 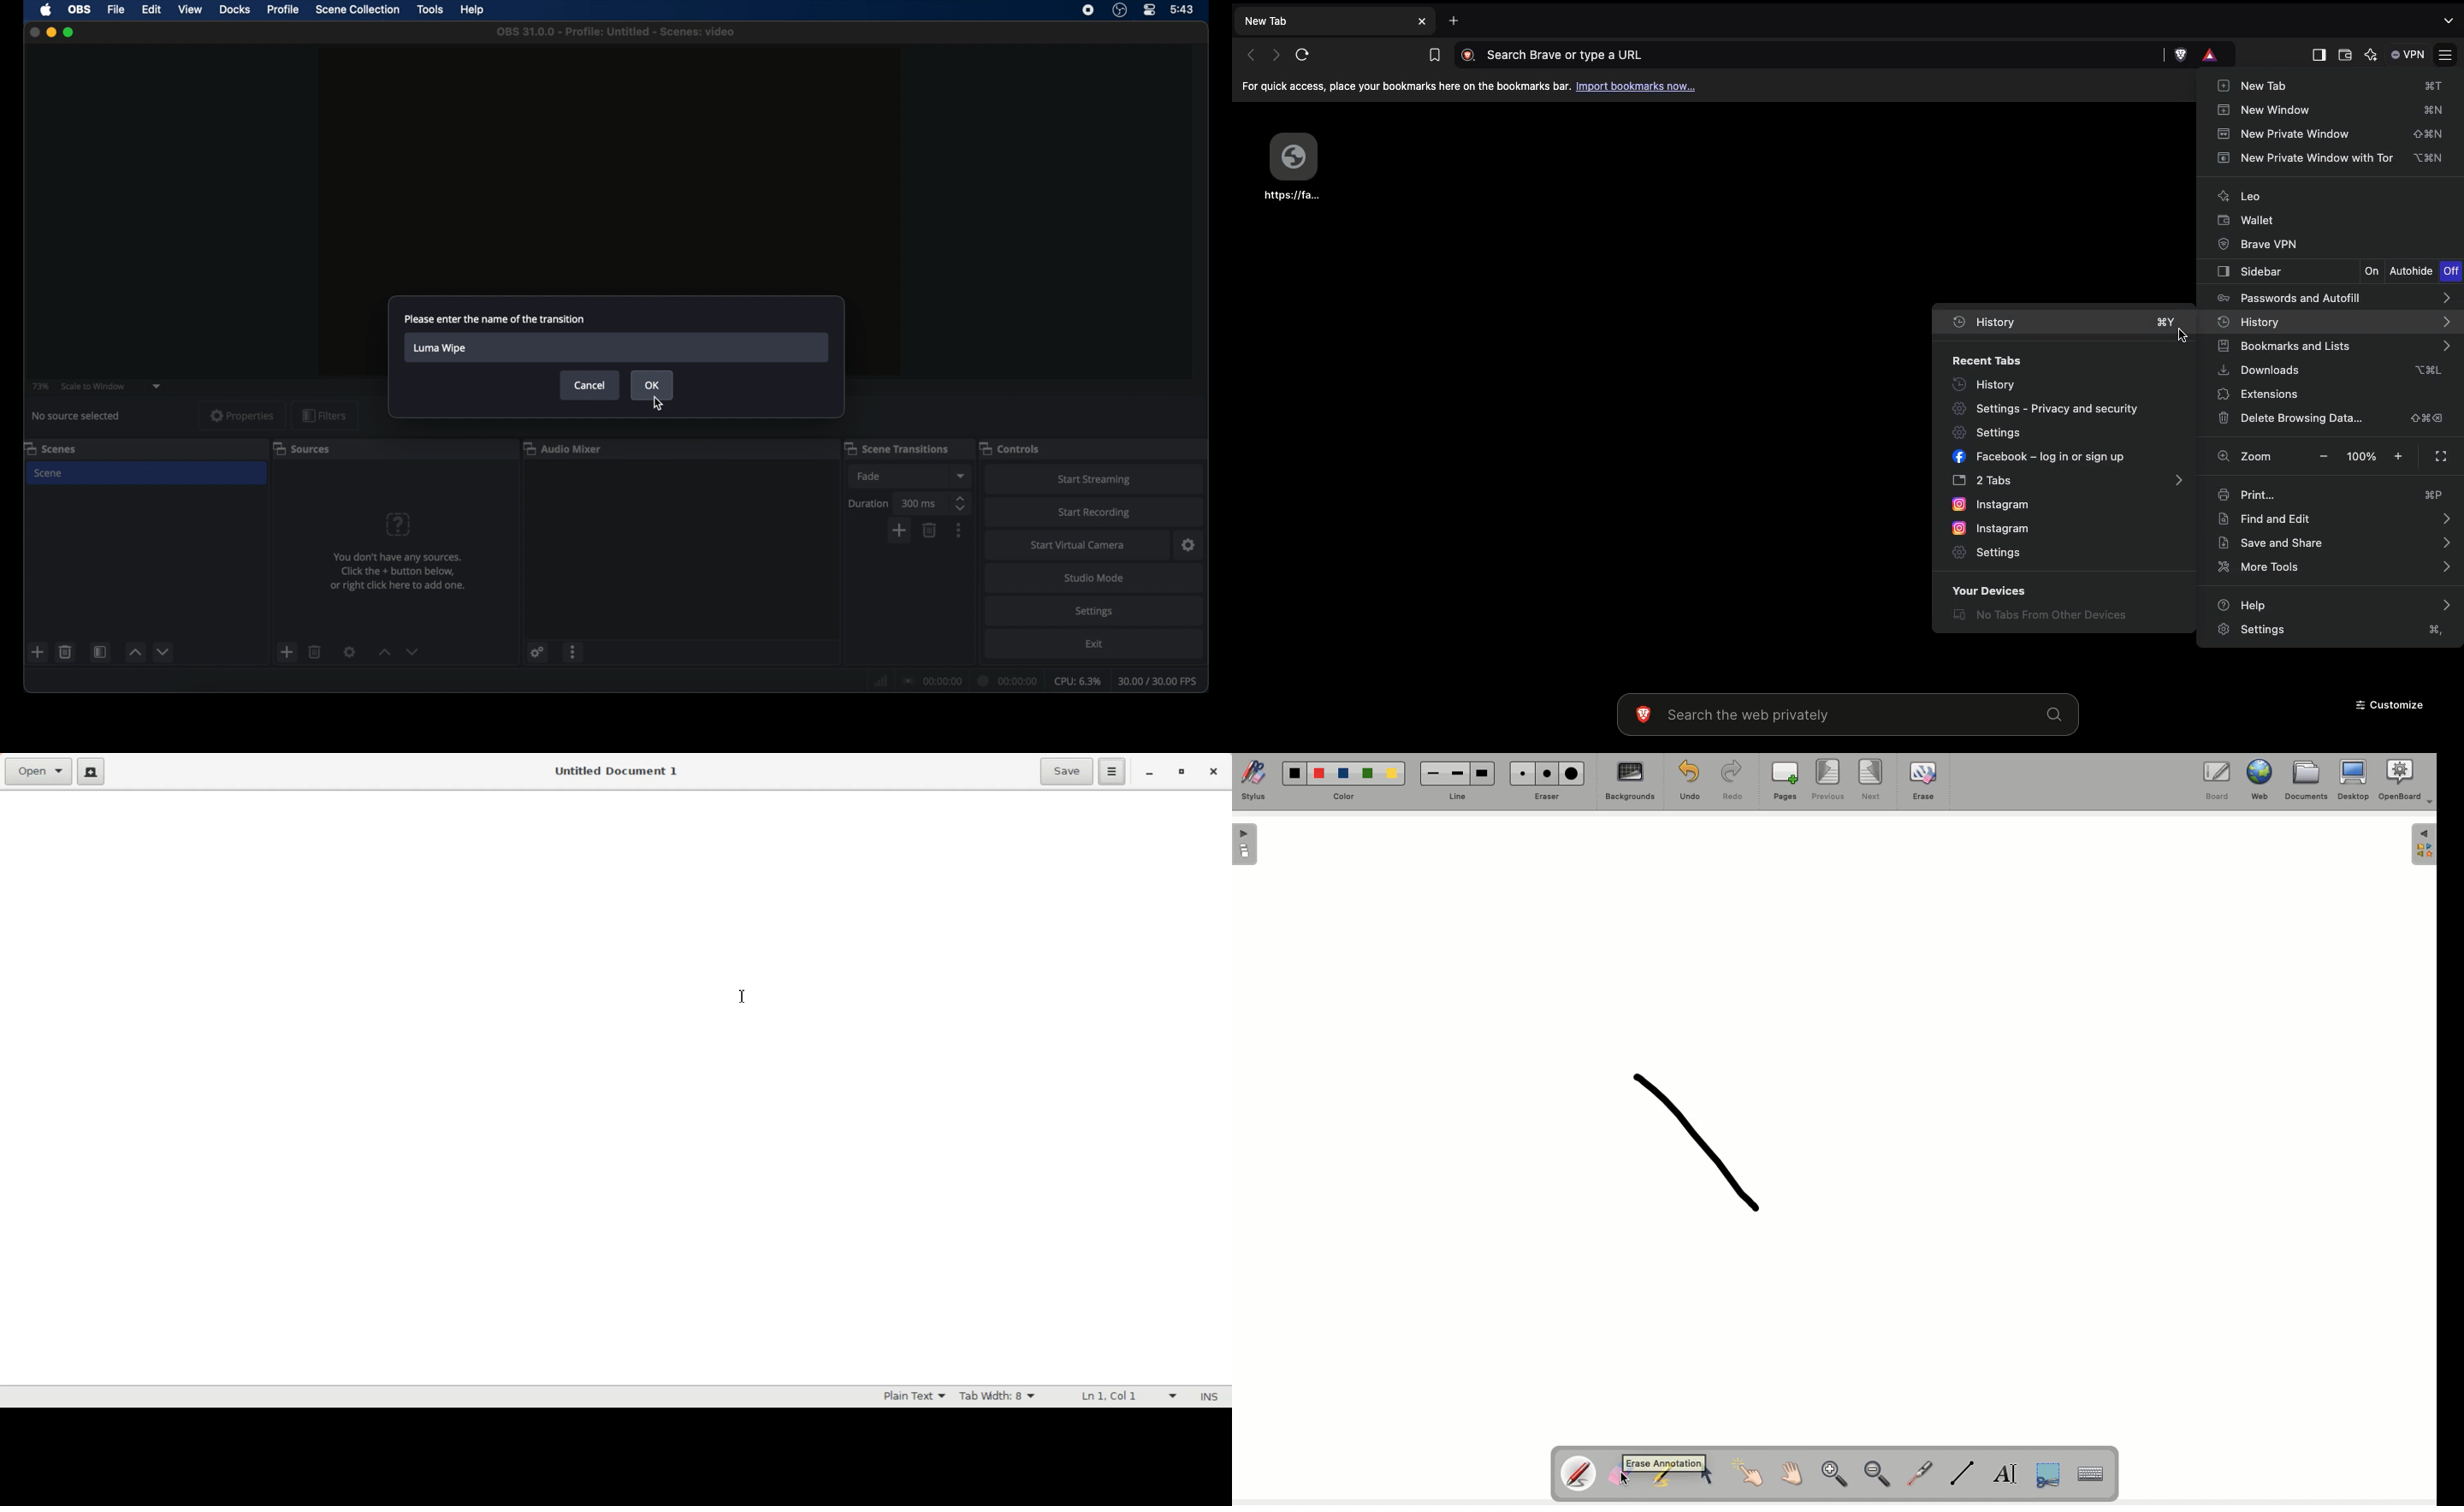 What do you see at coordinates (1095, 479) in the screenshot?
I see `start streaming` at bounding box center [1095, 479].